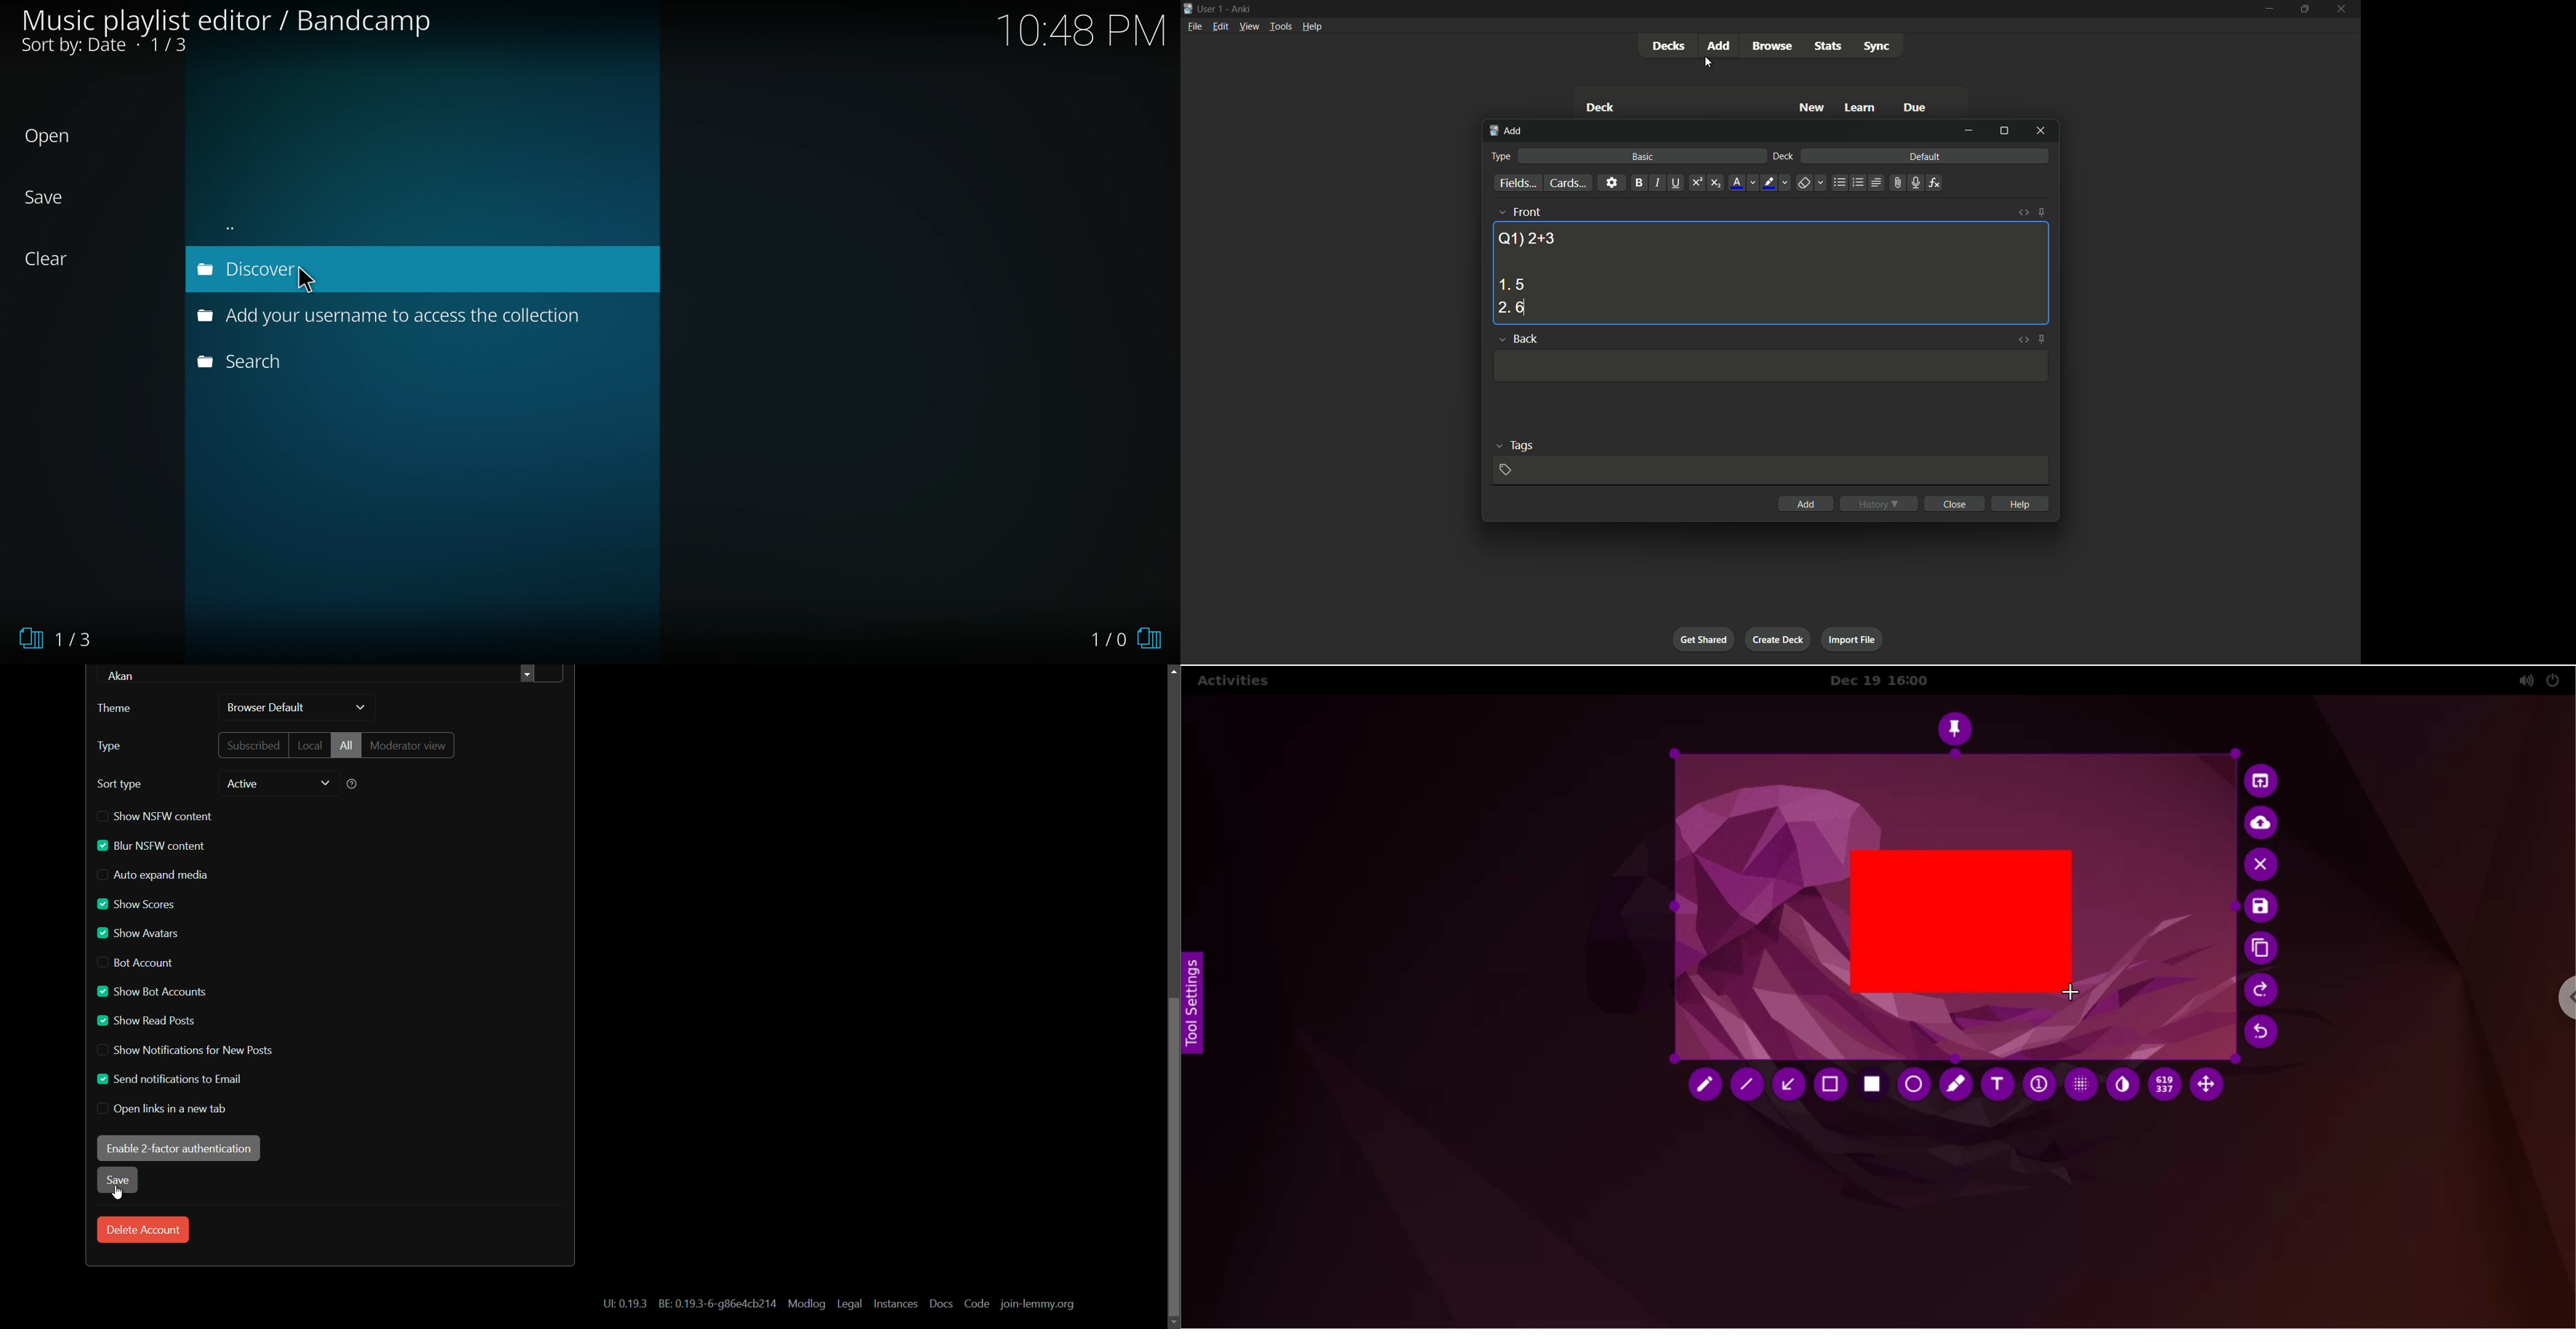 Image resolution: width=2576 pixels, height=1344 pixels. What do you see at coordinates (346, 744) in the screenshot?
I see `all` at bounding box center [346, 744].